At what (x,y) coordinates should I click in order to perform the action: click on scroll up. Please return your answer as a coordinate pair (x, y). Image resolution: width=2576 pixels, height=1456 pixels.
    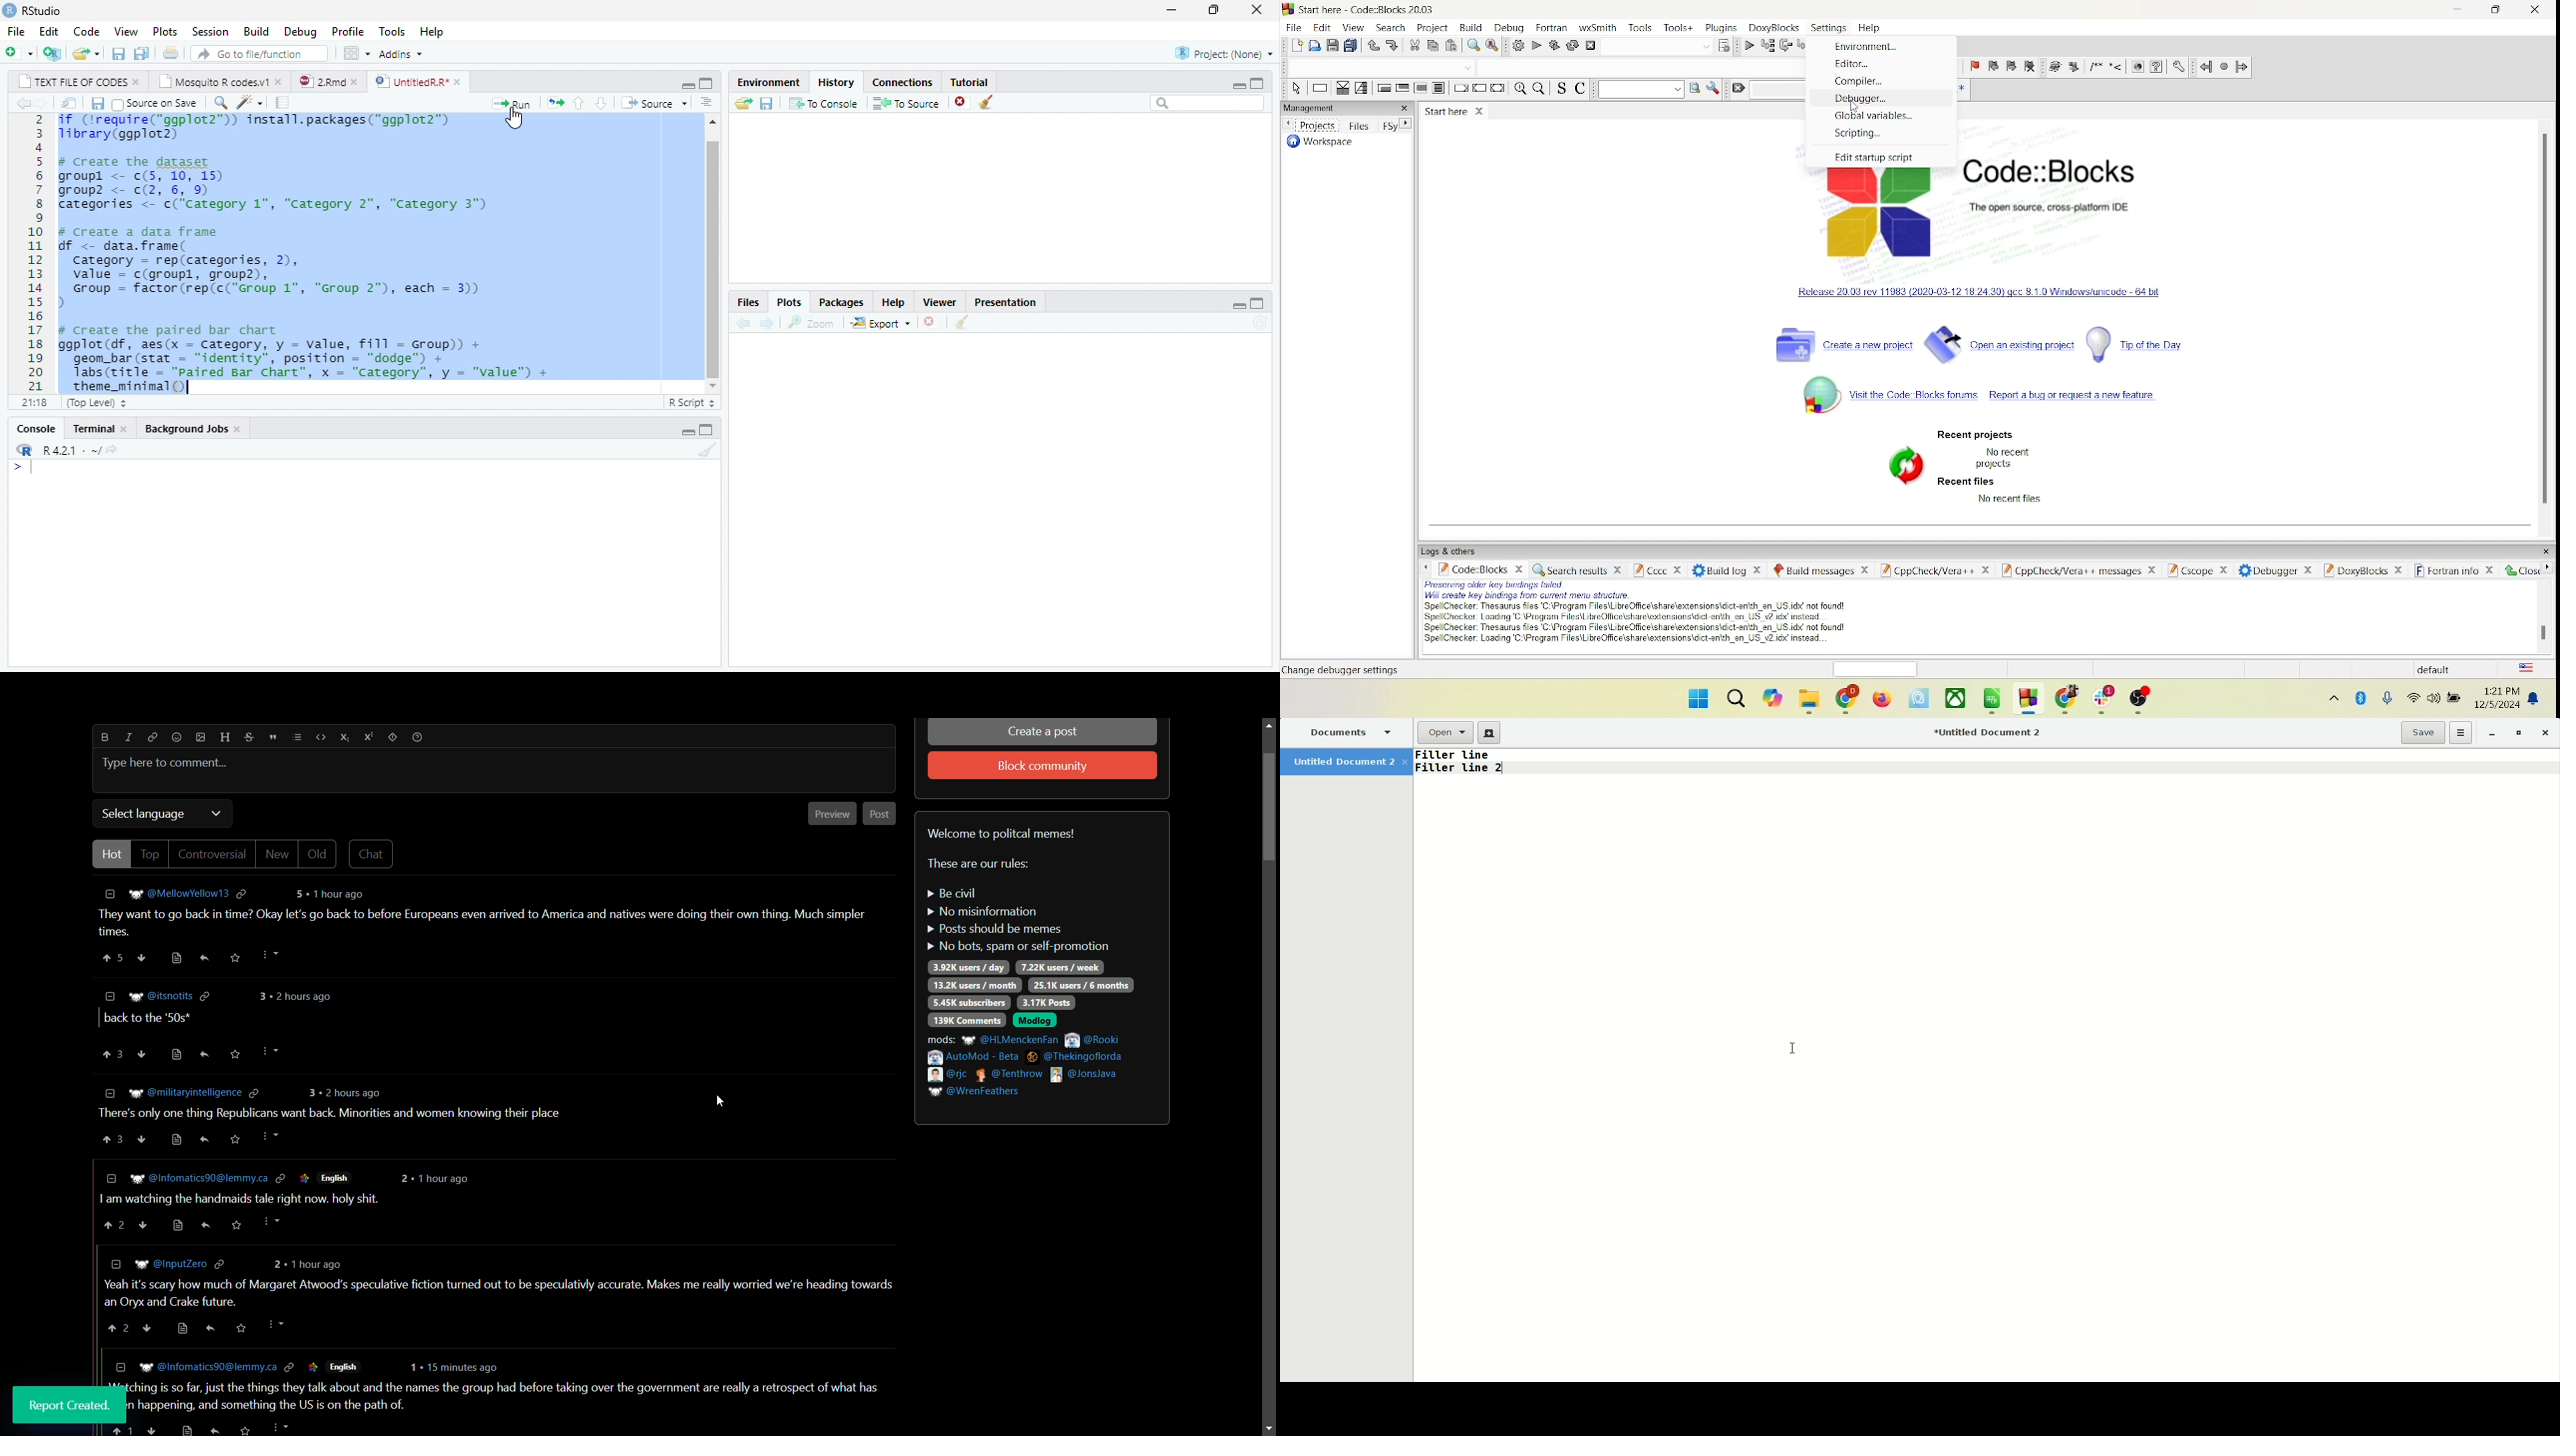
    Looking at the image, I should click on (713, 122).